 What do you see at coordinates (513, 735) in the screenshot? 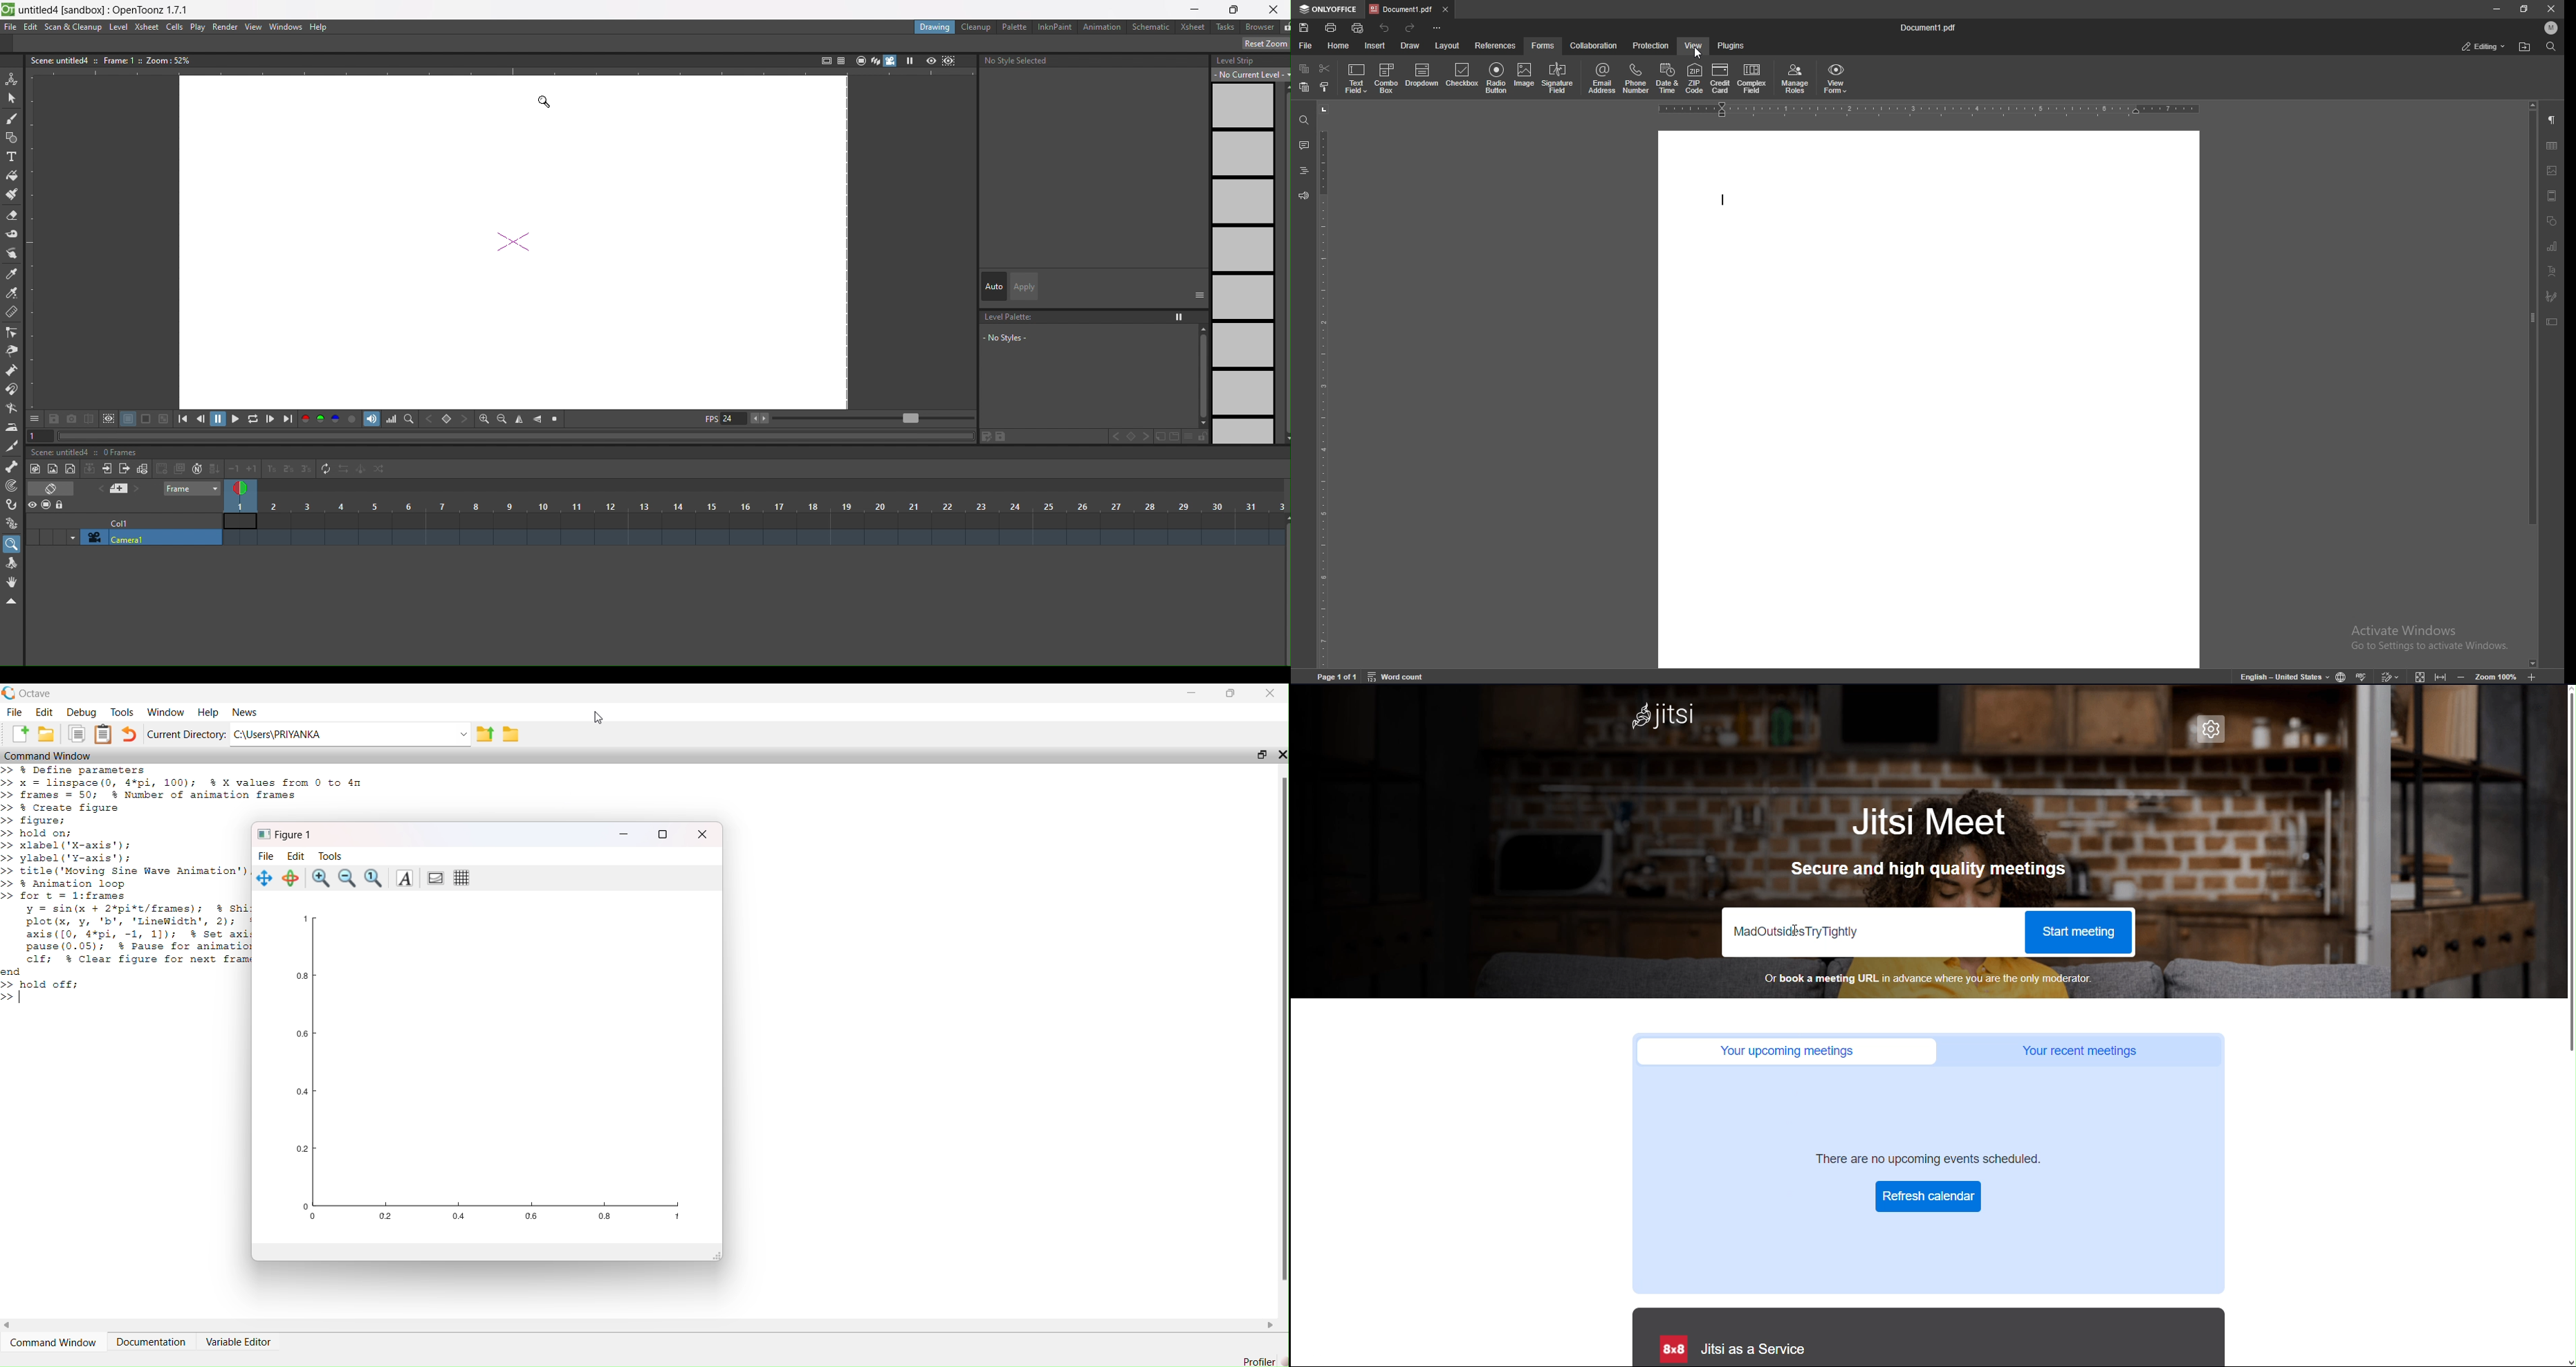
I see `save` at bounding box center [513, 735].